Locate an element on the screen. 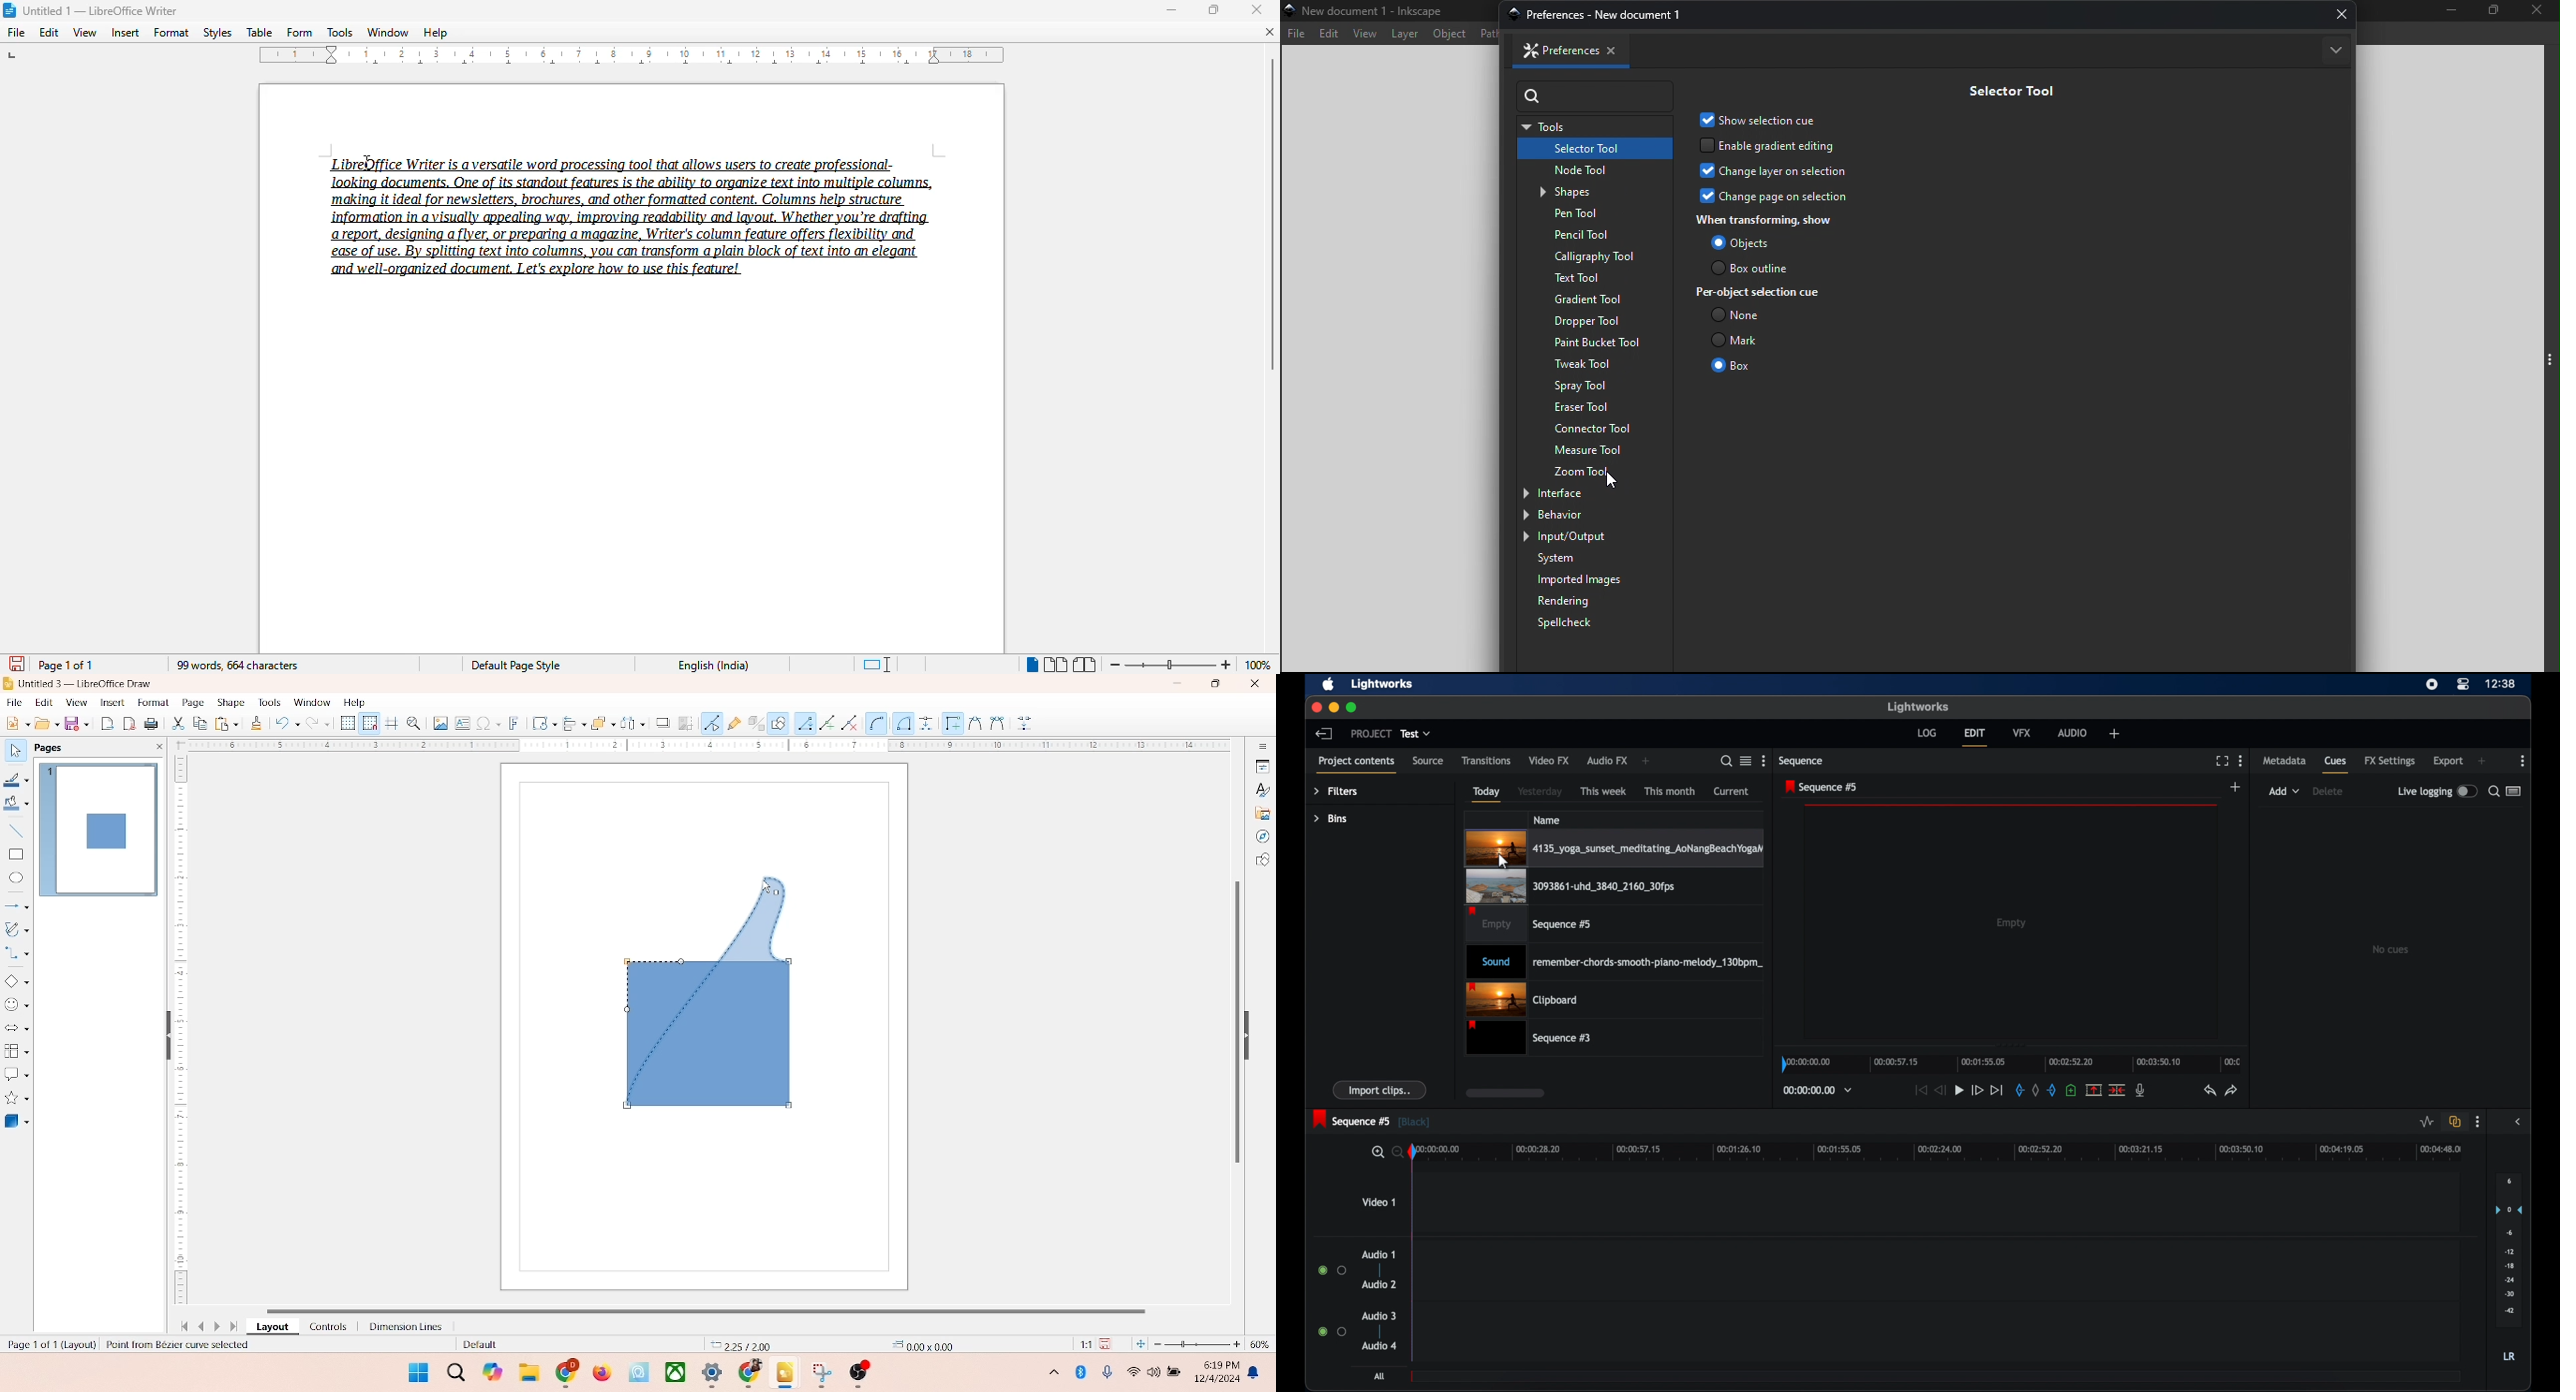 The height and width of the screenshot is (1400, 2576). Bluetooth is located at coordinates (1085, 1372).